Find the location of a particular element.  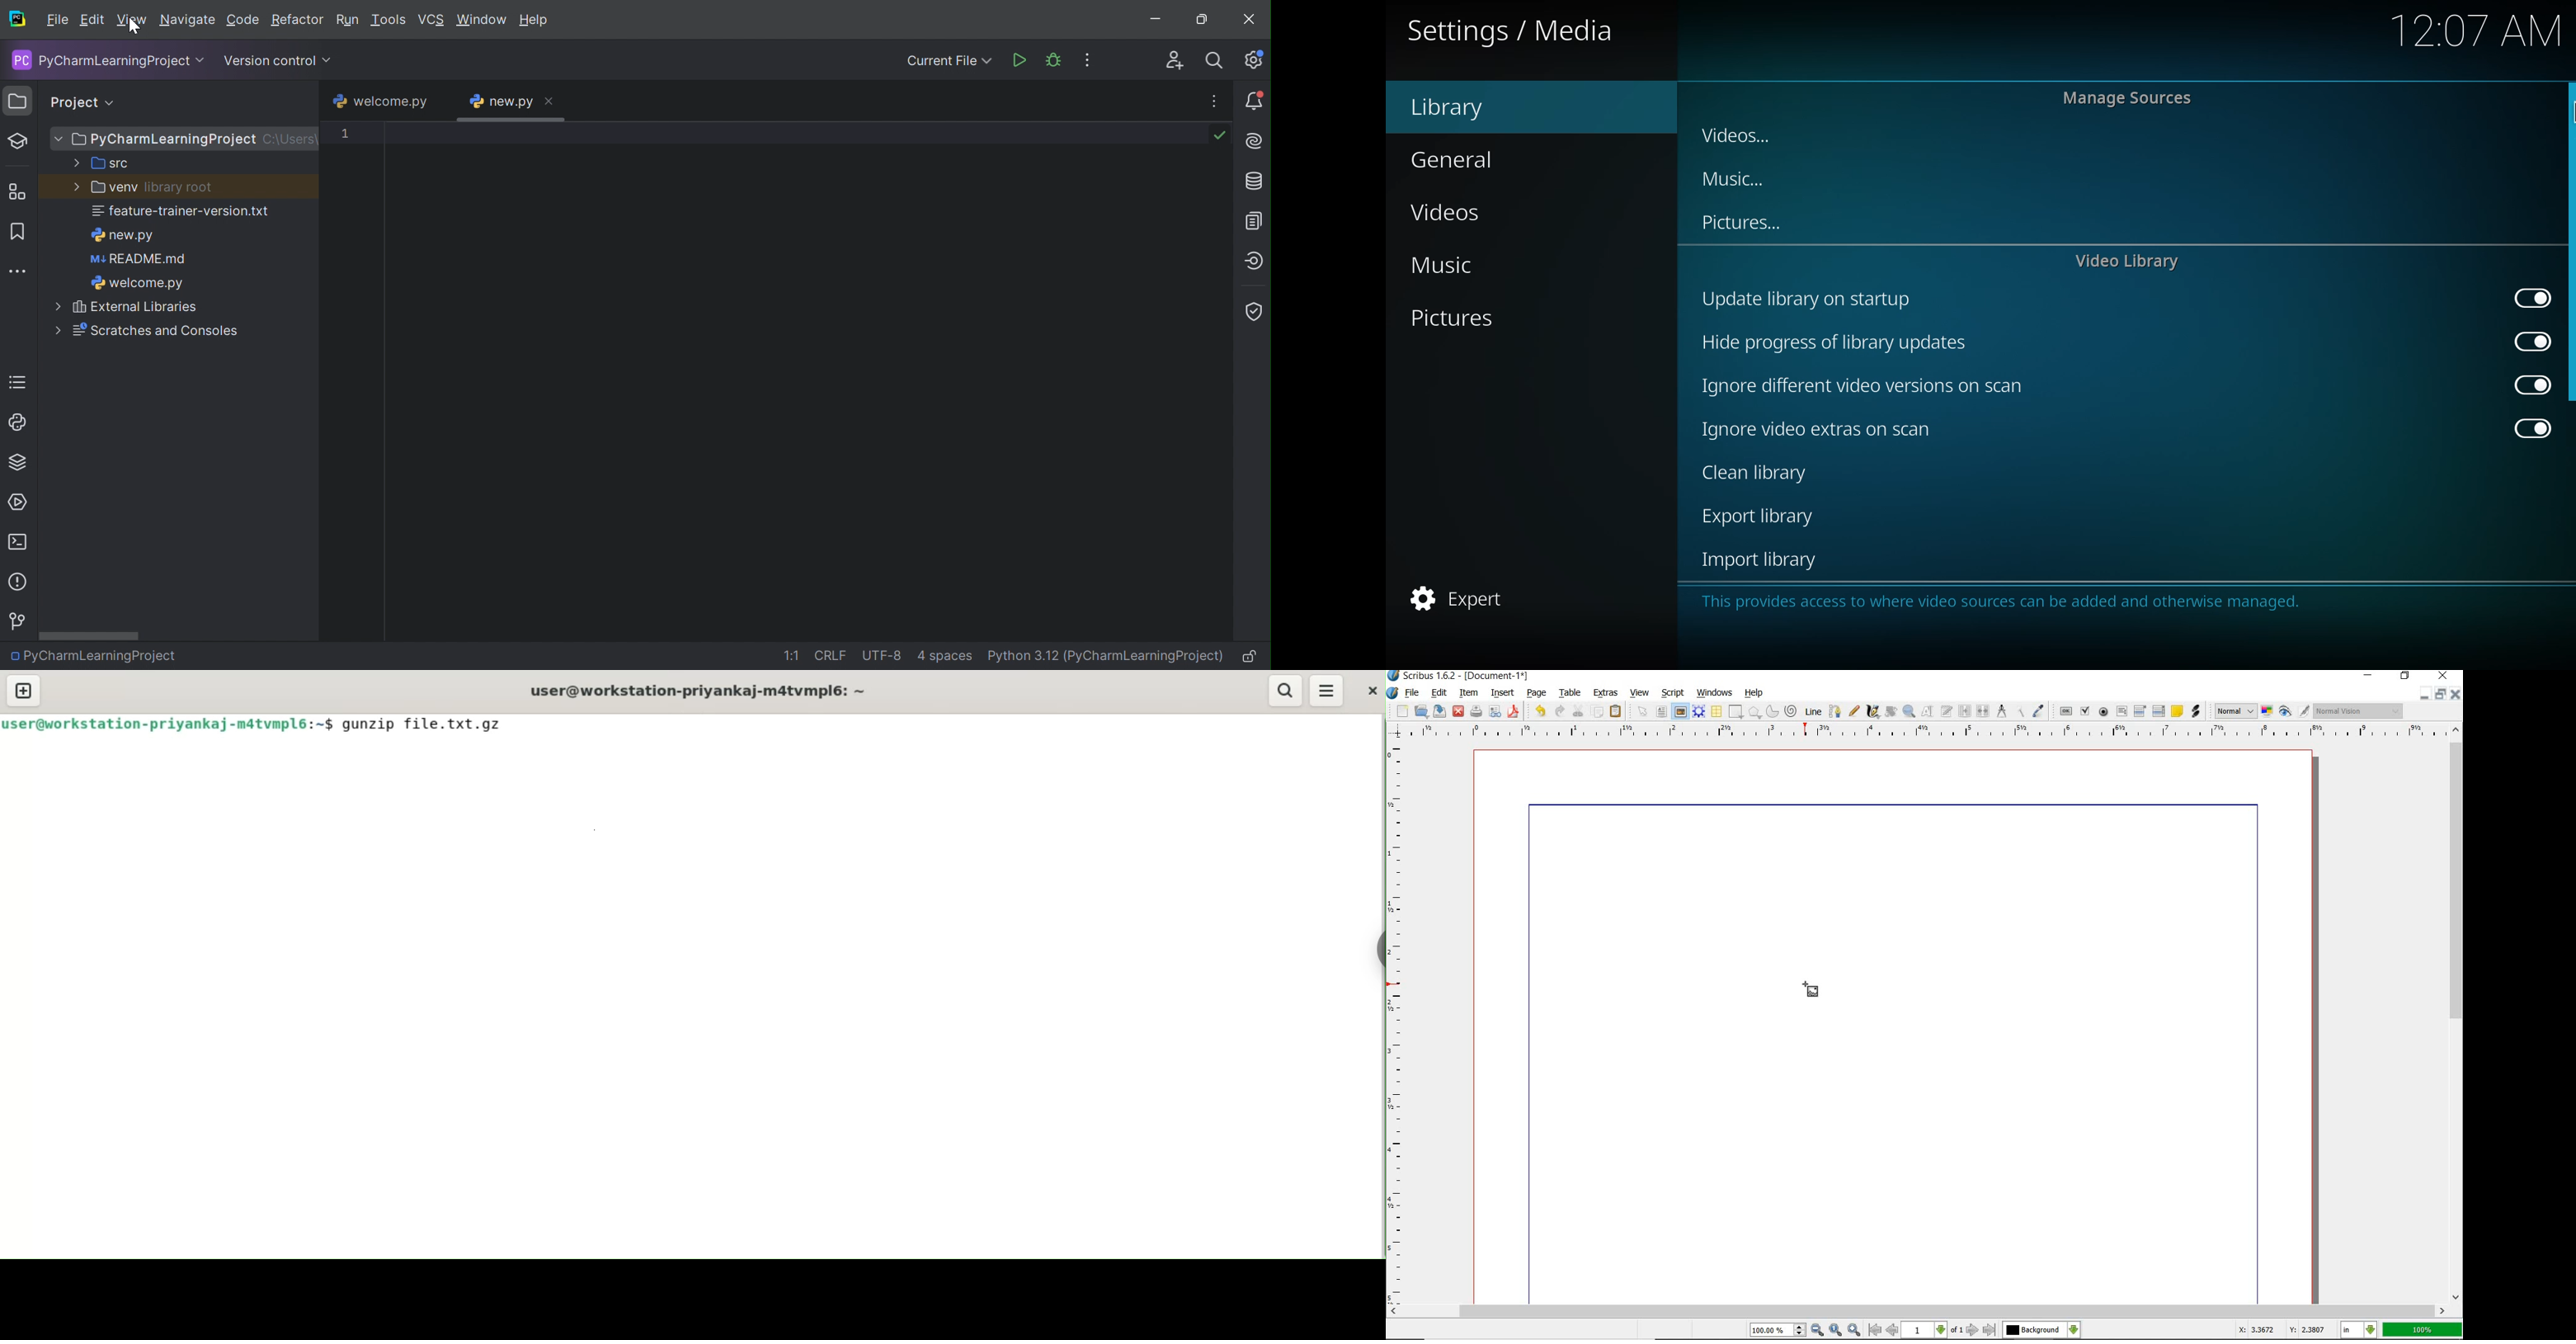

Drop down is located at coordinates (329, 60).